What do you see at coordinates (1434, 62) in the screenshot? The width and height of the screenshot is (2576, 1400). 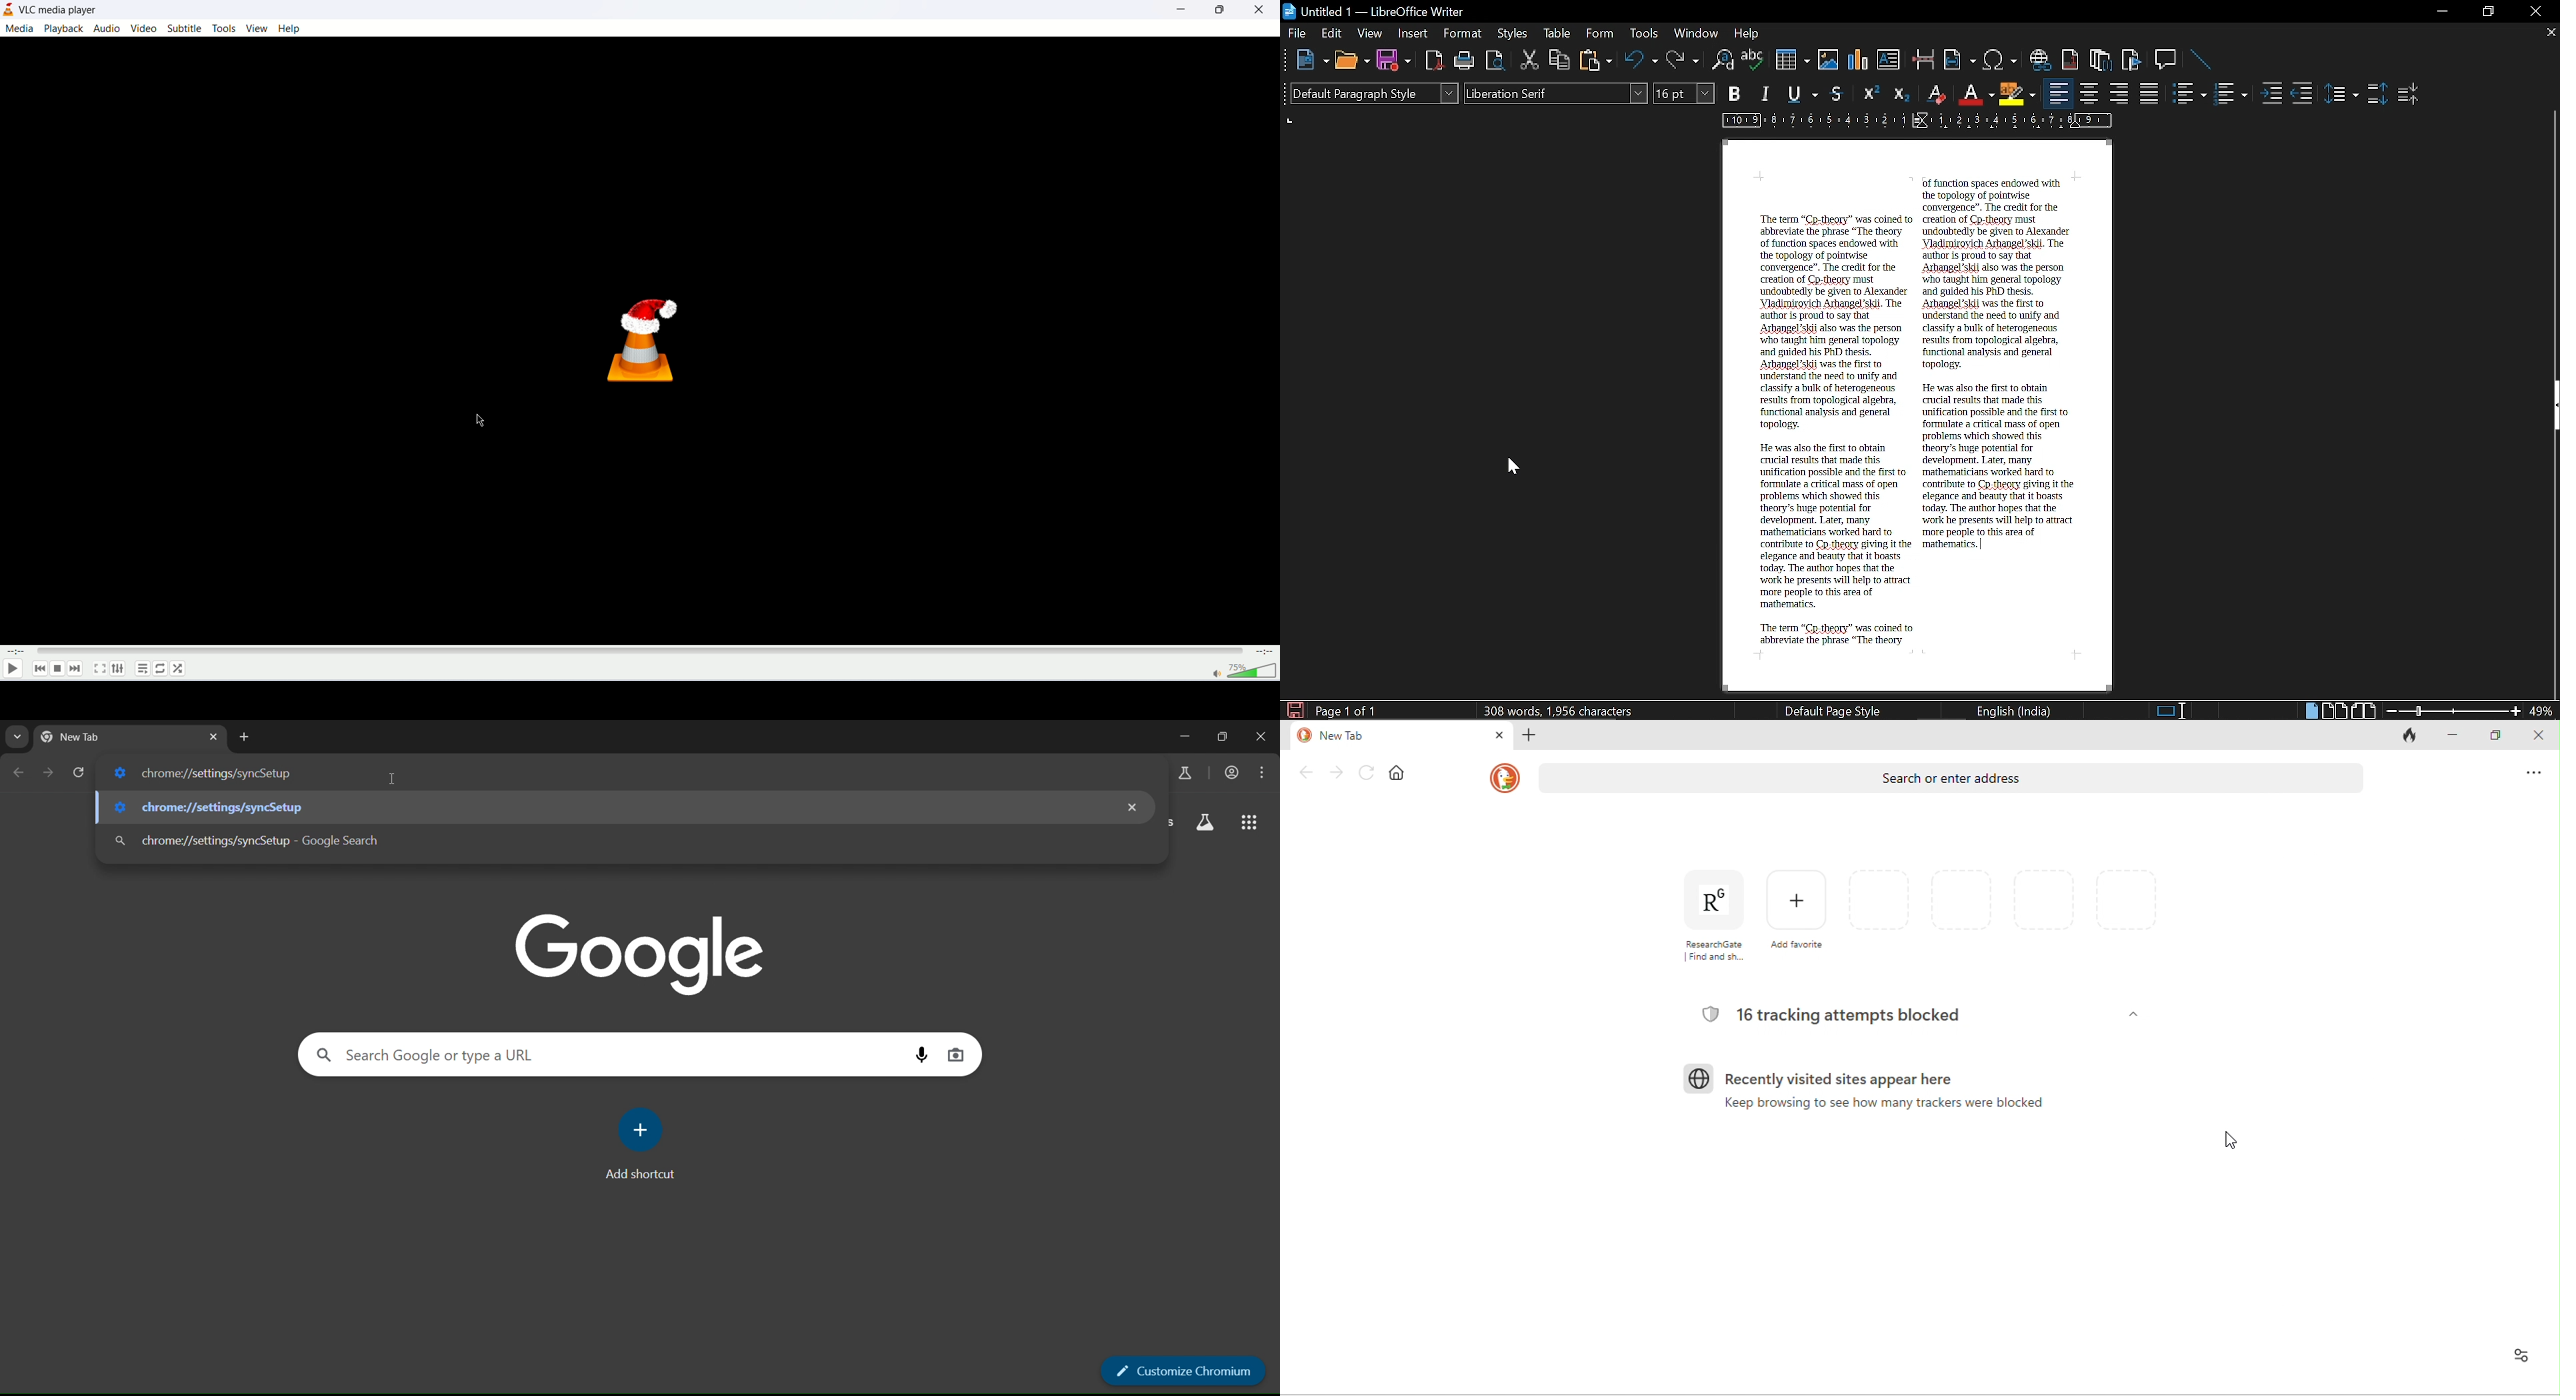 I see `Import as pdf` at bounding box center [1434, 62].